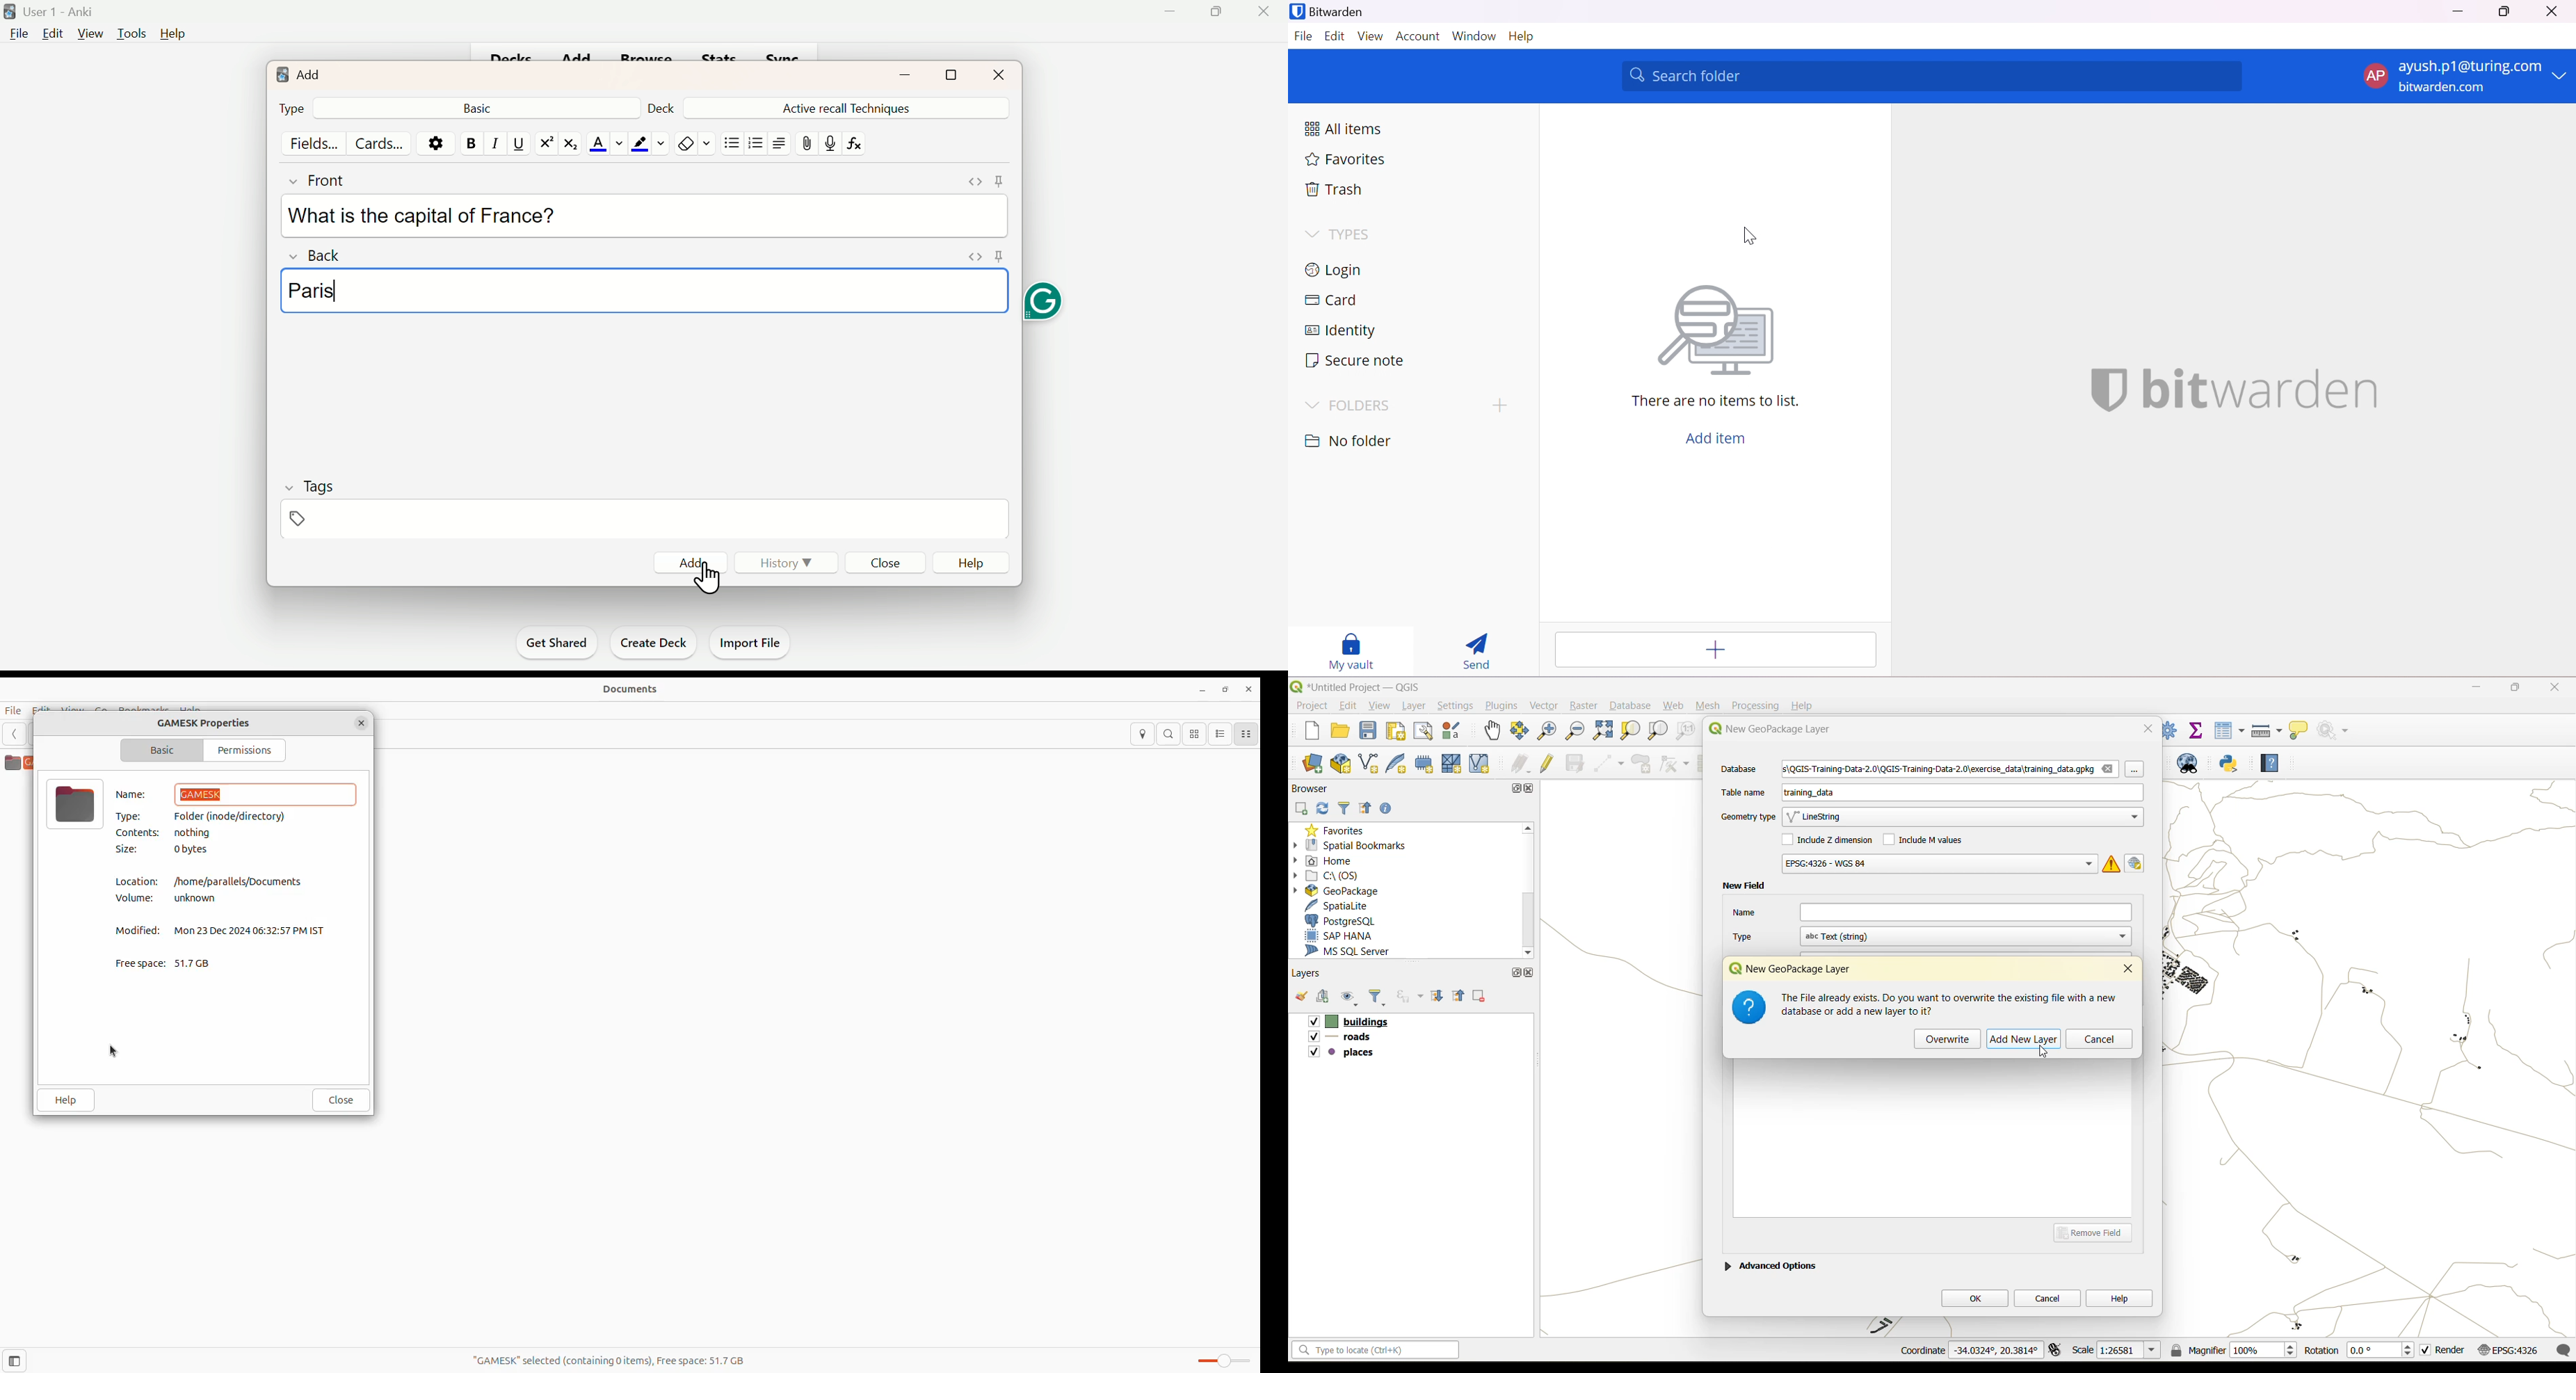 The width and height of the screenshot is (2576, 1400). I want to click on Pin, so click(982, 177).